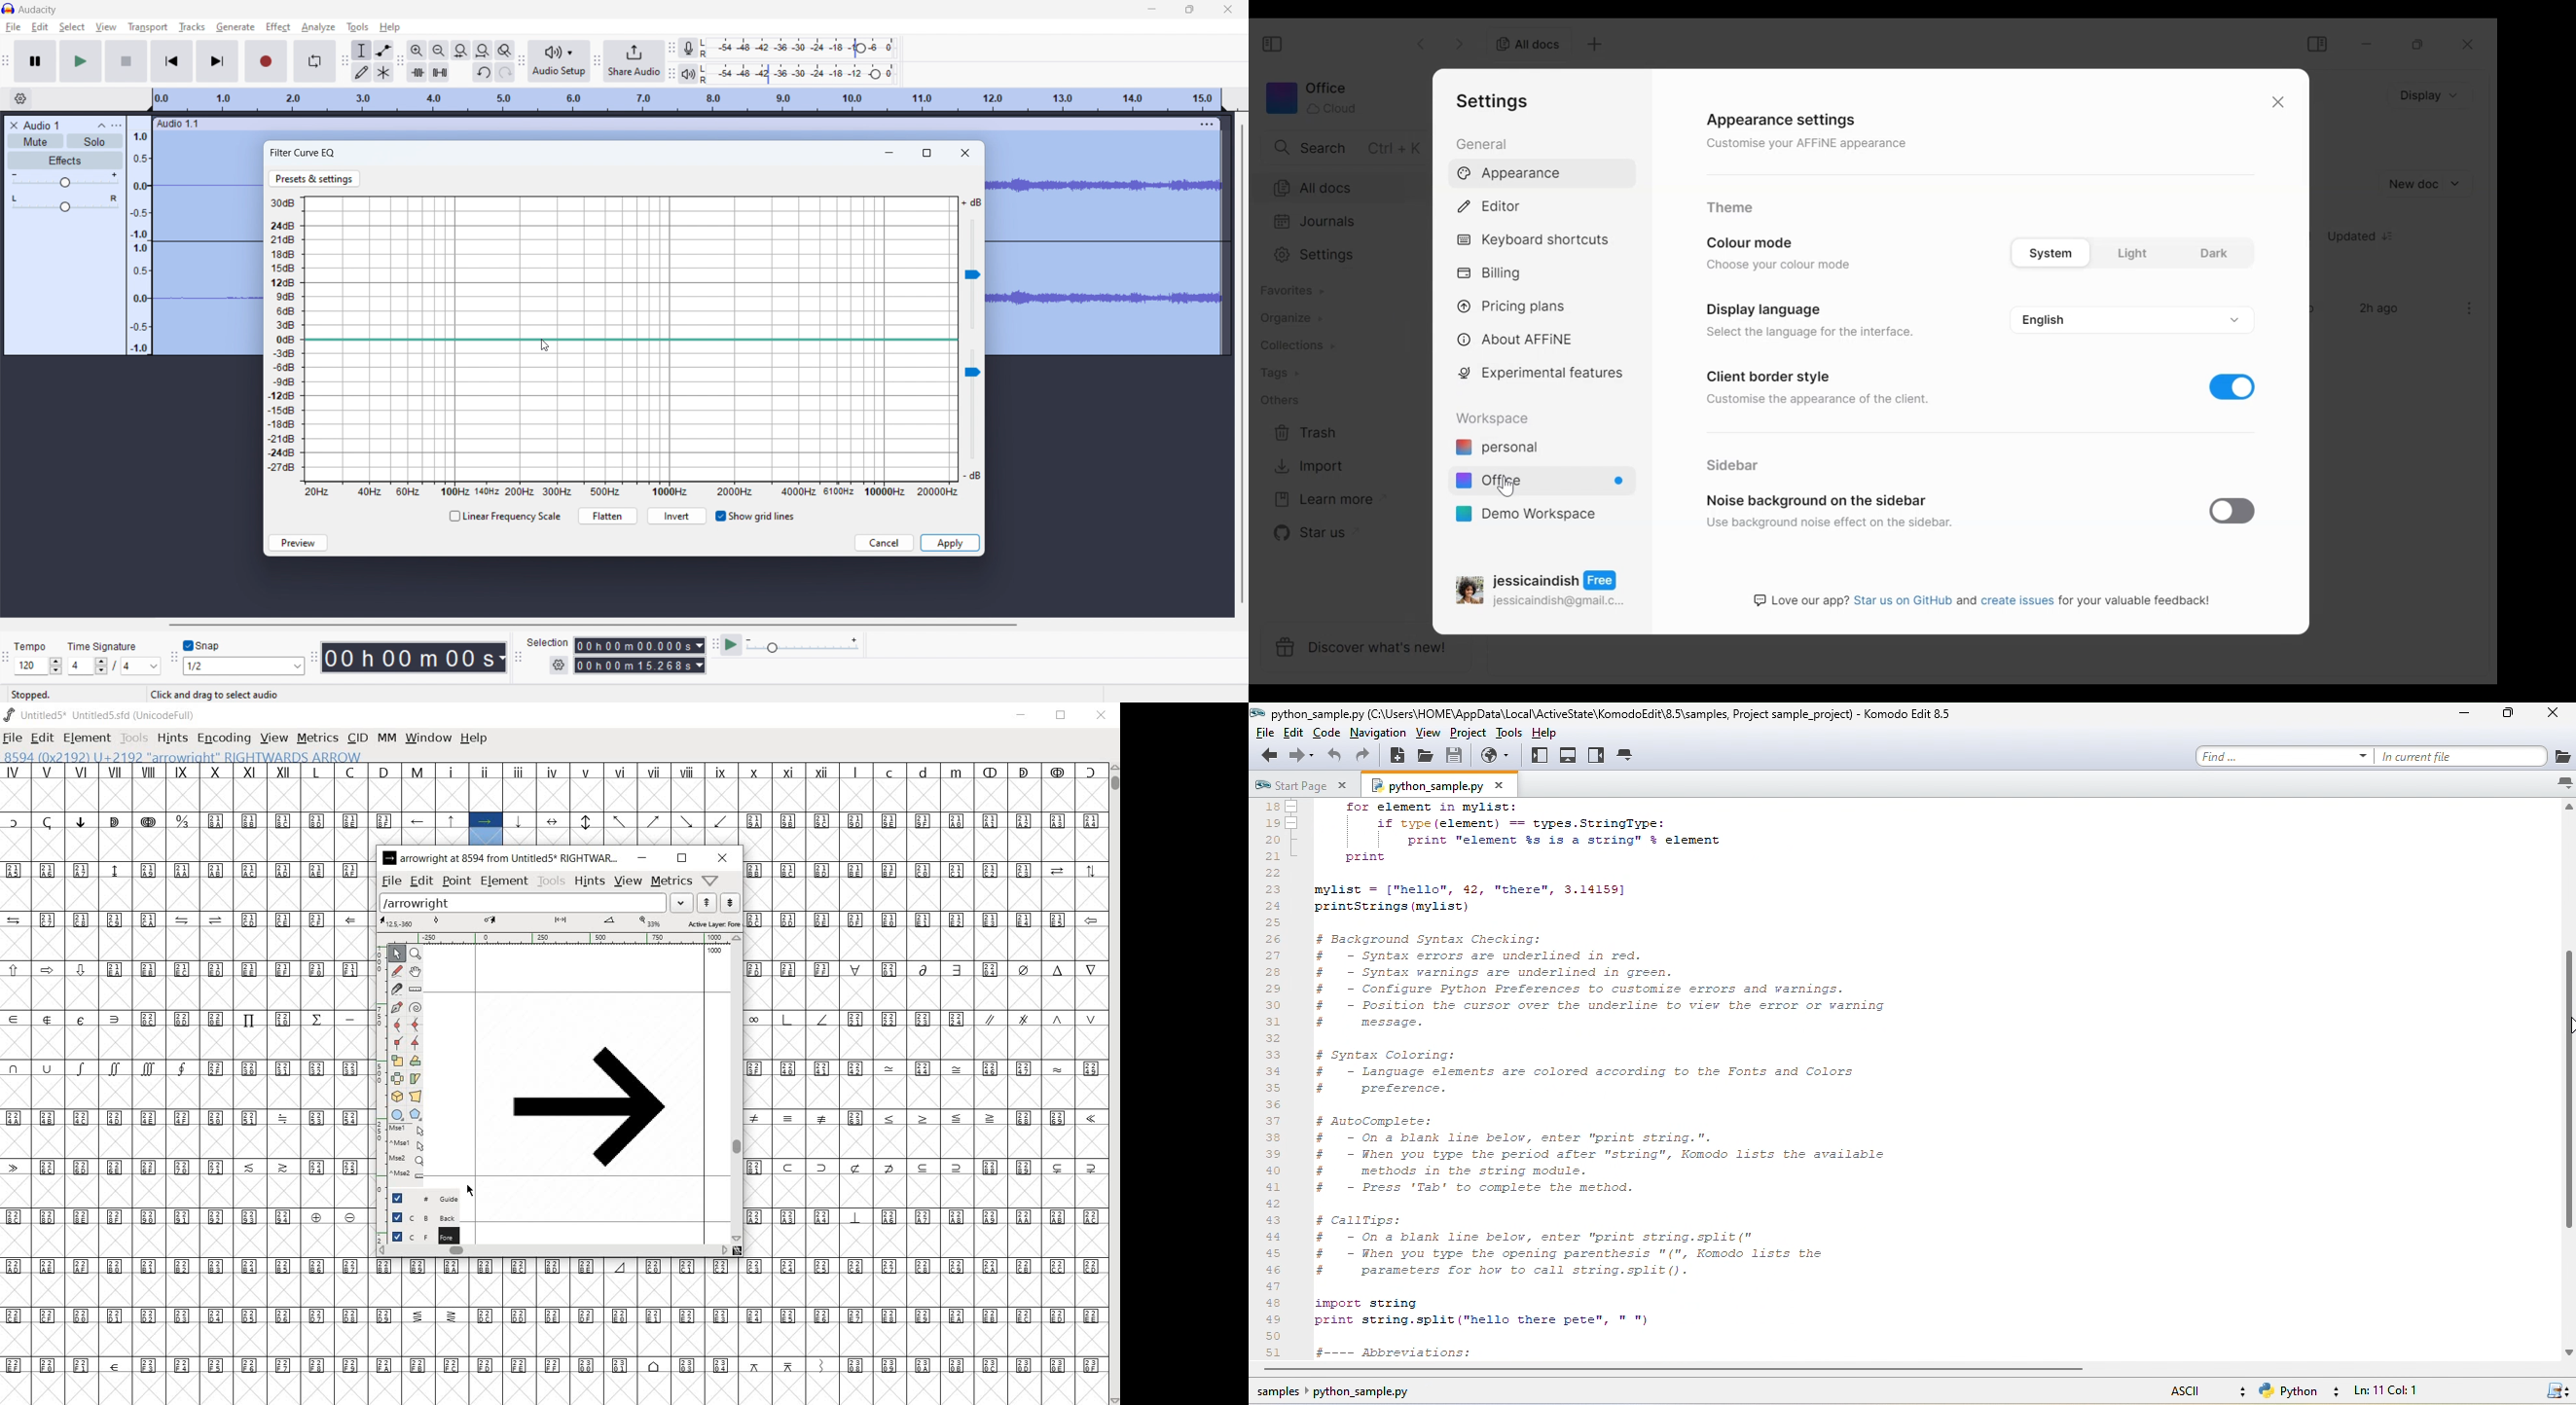  I want to click on Tags, so click(1279, 374).